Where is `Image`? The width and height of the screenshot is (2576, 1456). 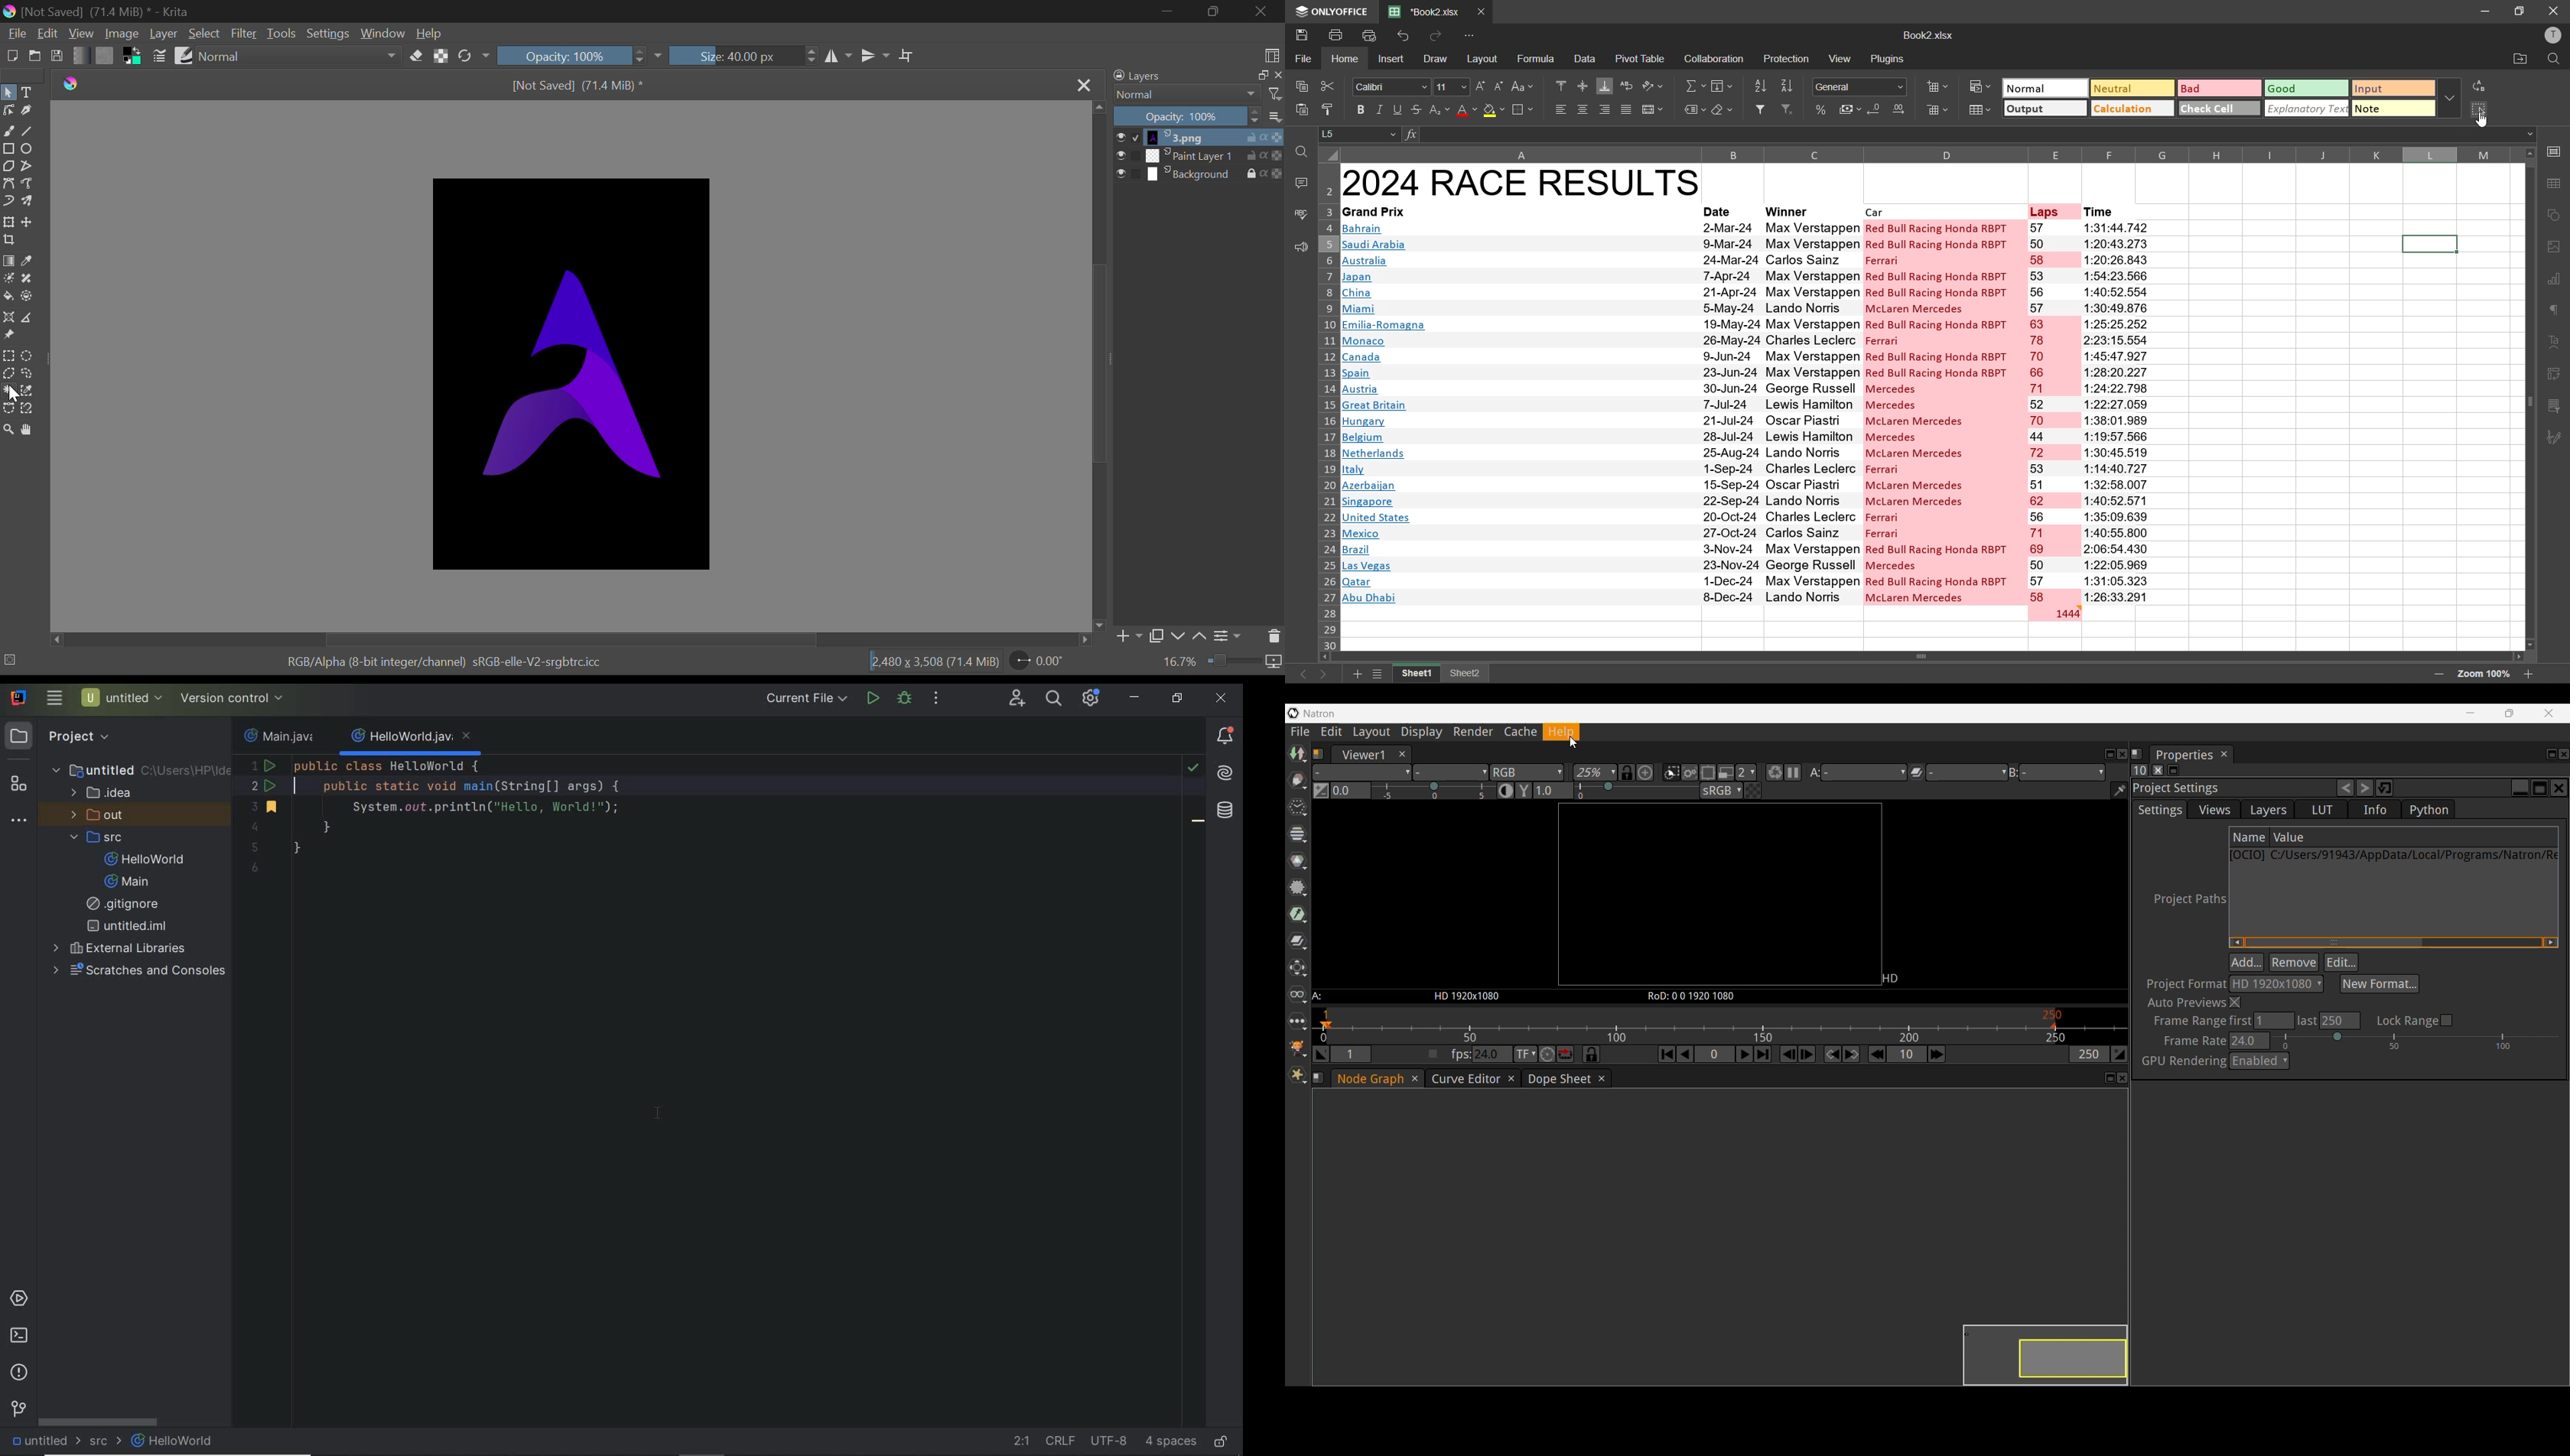 Image is located at coordinates (124, 35).